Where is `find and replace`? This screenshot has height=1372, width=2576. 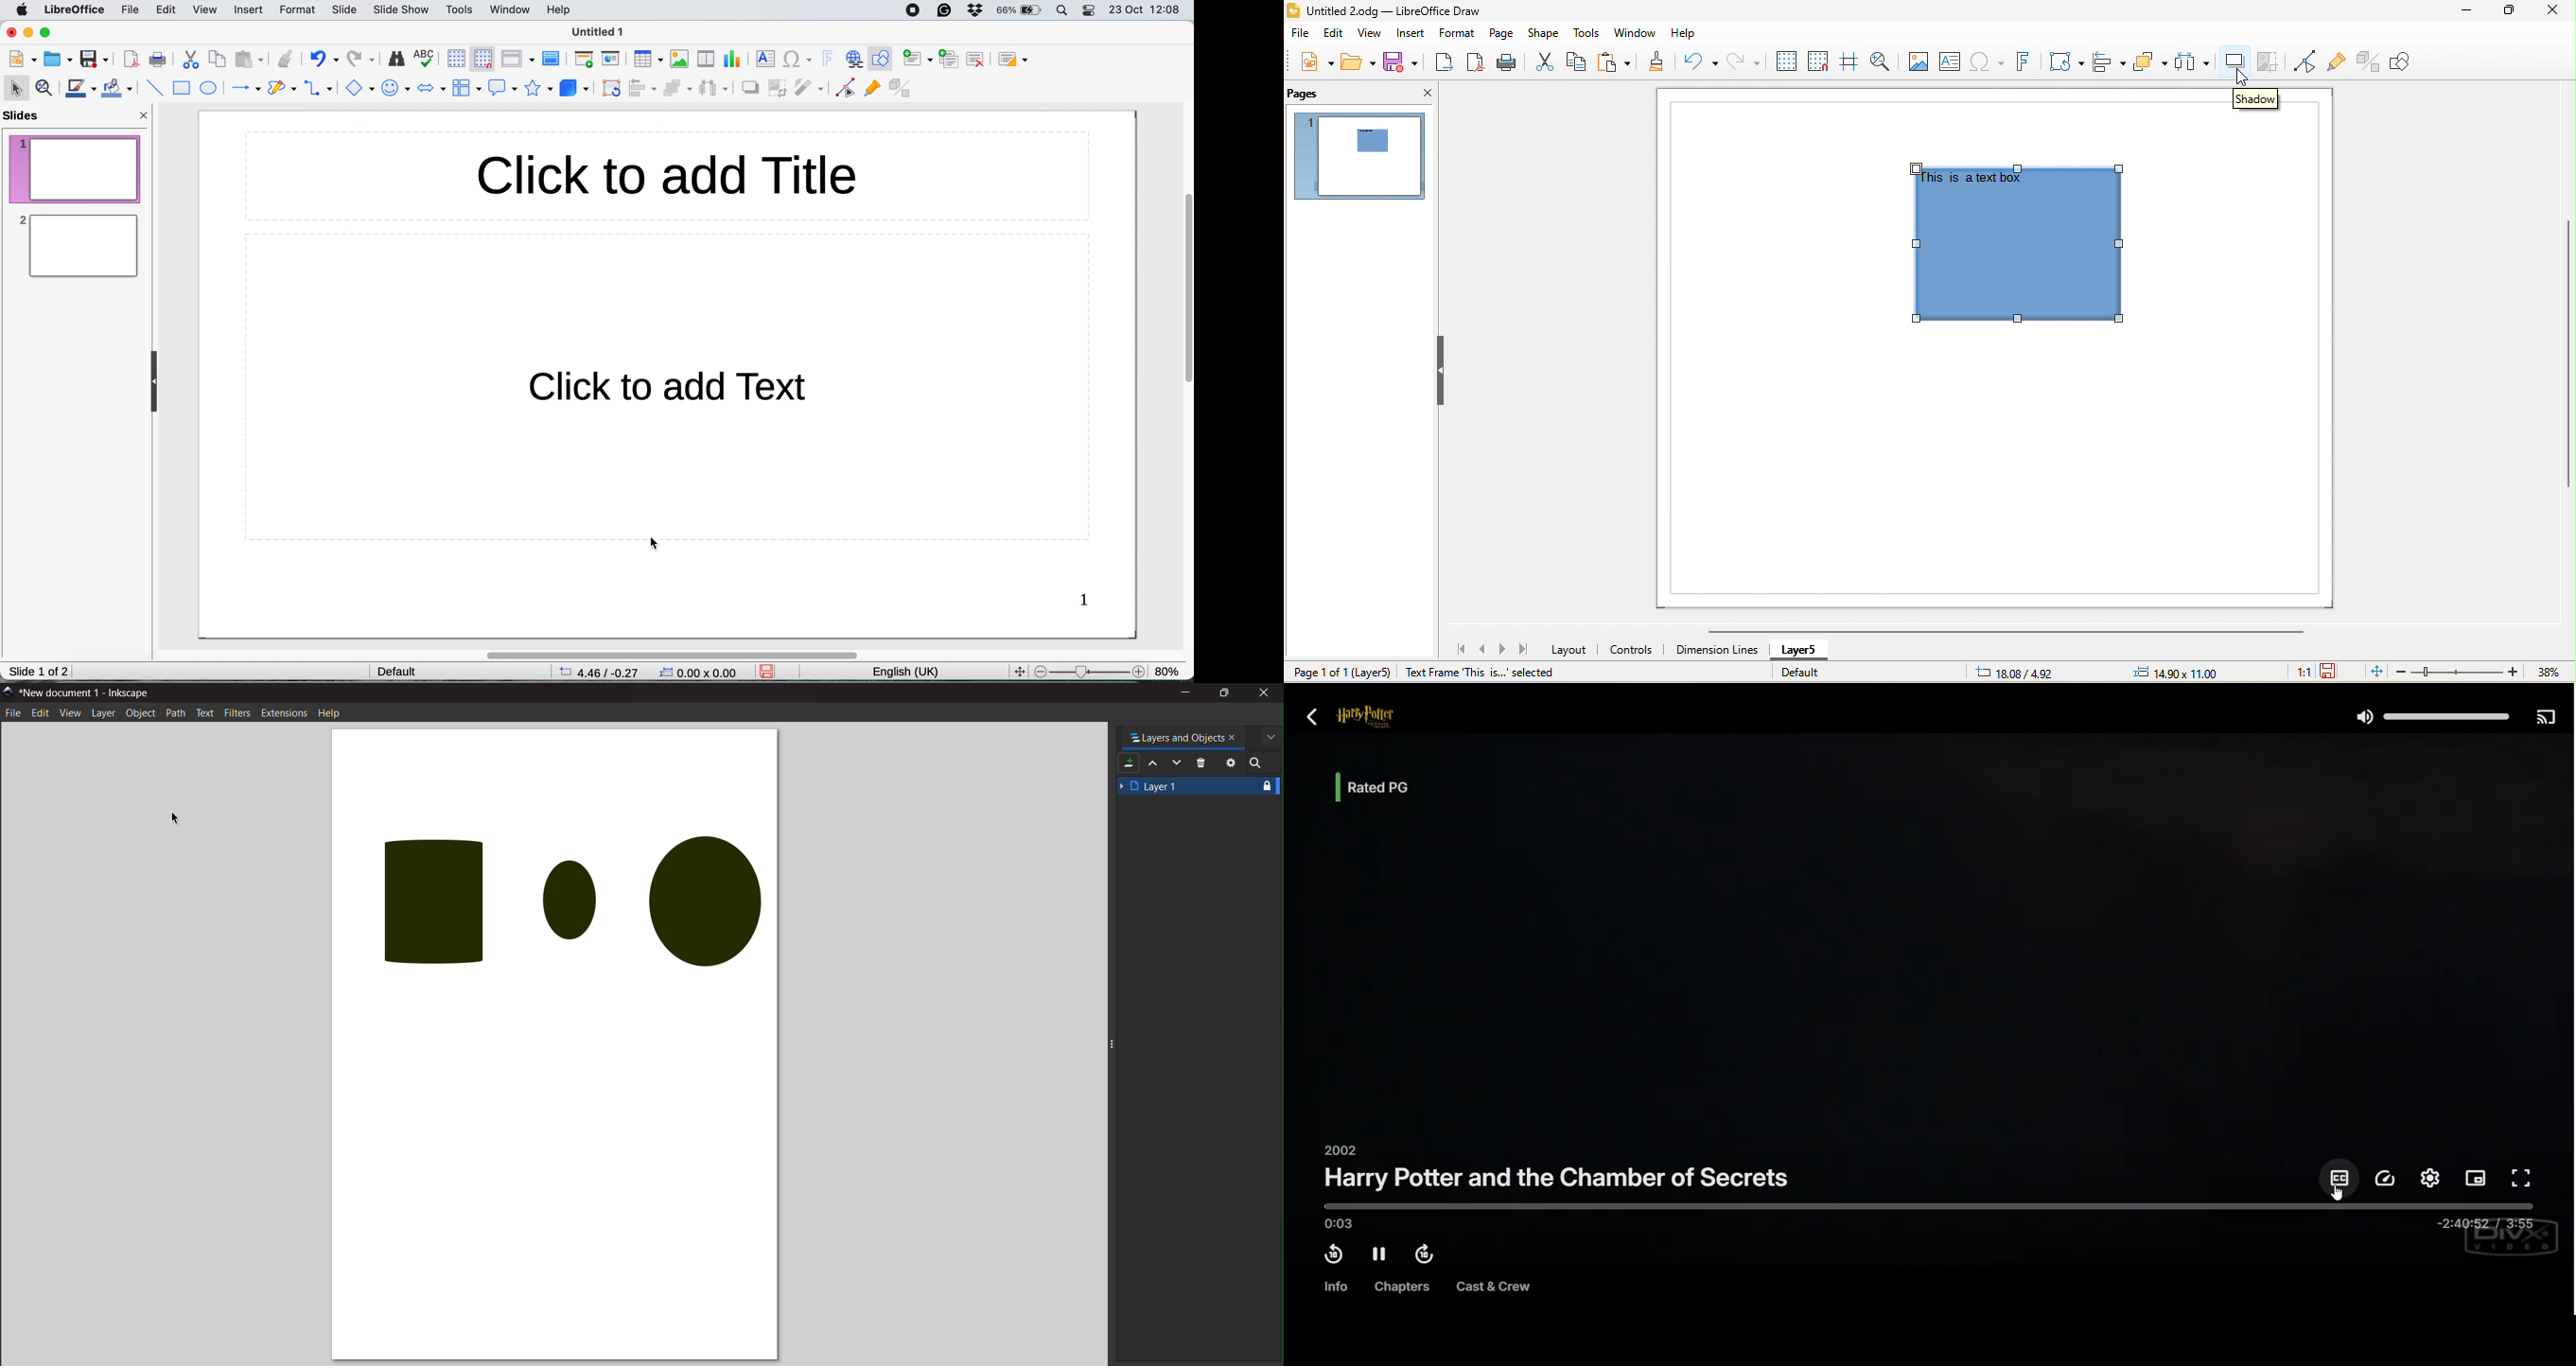 find and replace is located at coordinates (397, 59).